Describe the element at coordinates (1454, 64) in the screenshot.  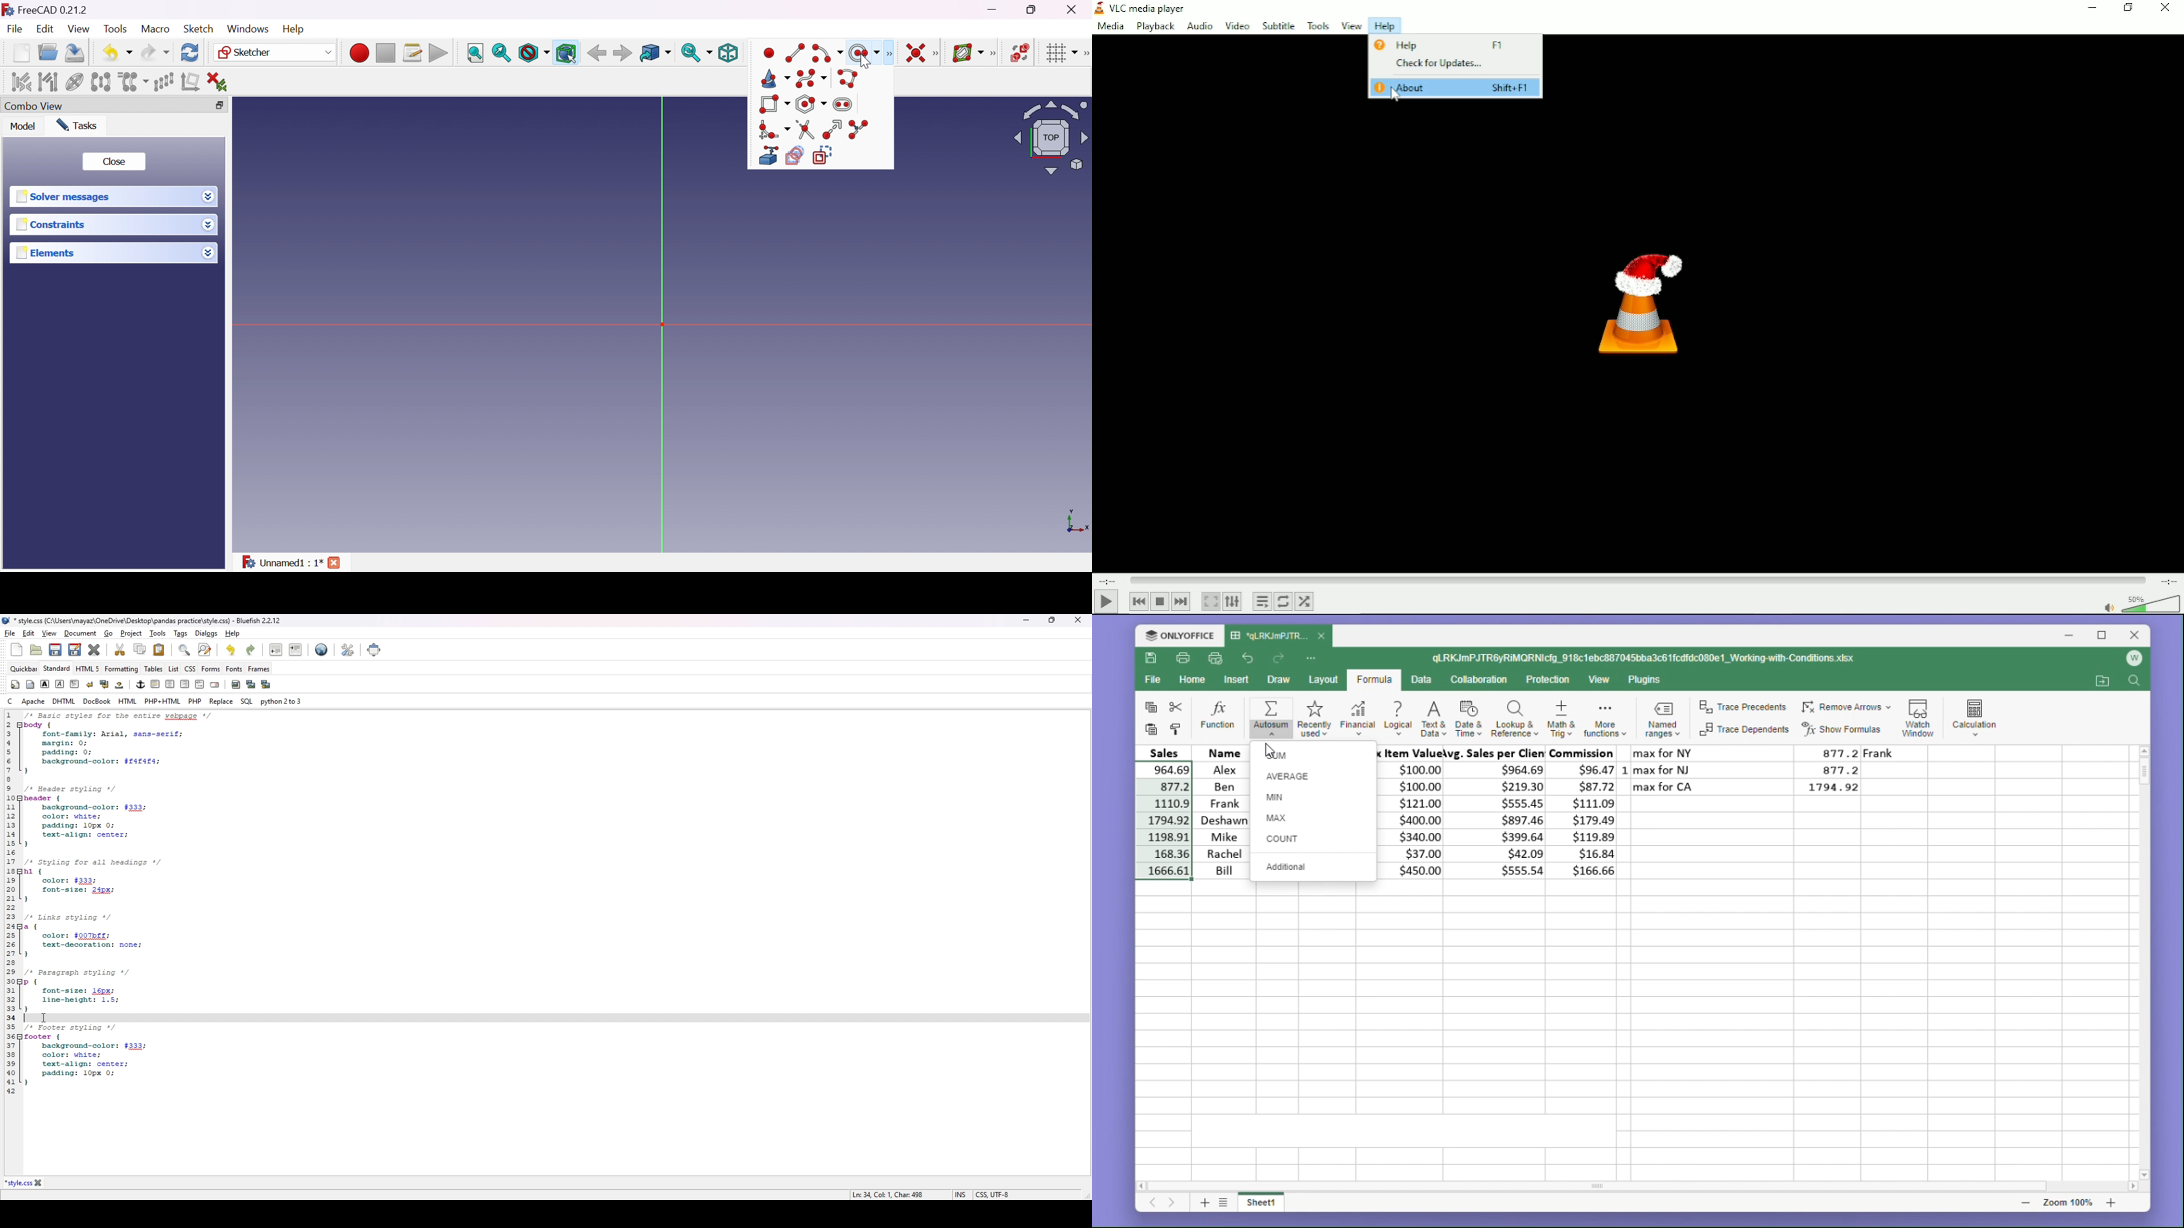
I see `Check for updates` at that location.